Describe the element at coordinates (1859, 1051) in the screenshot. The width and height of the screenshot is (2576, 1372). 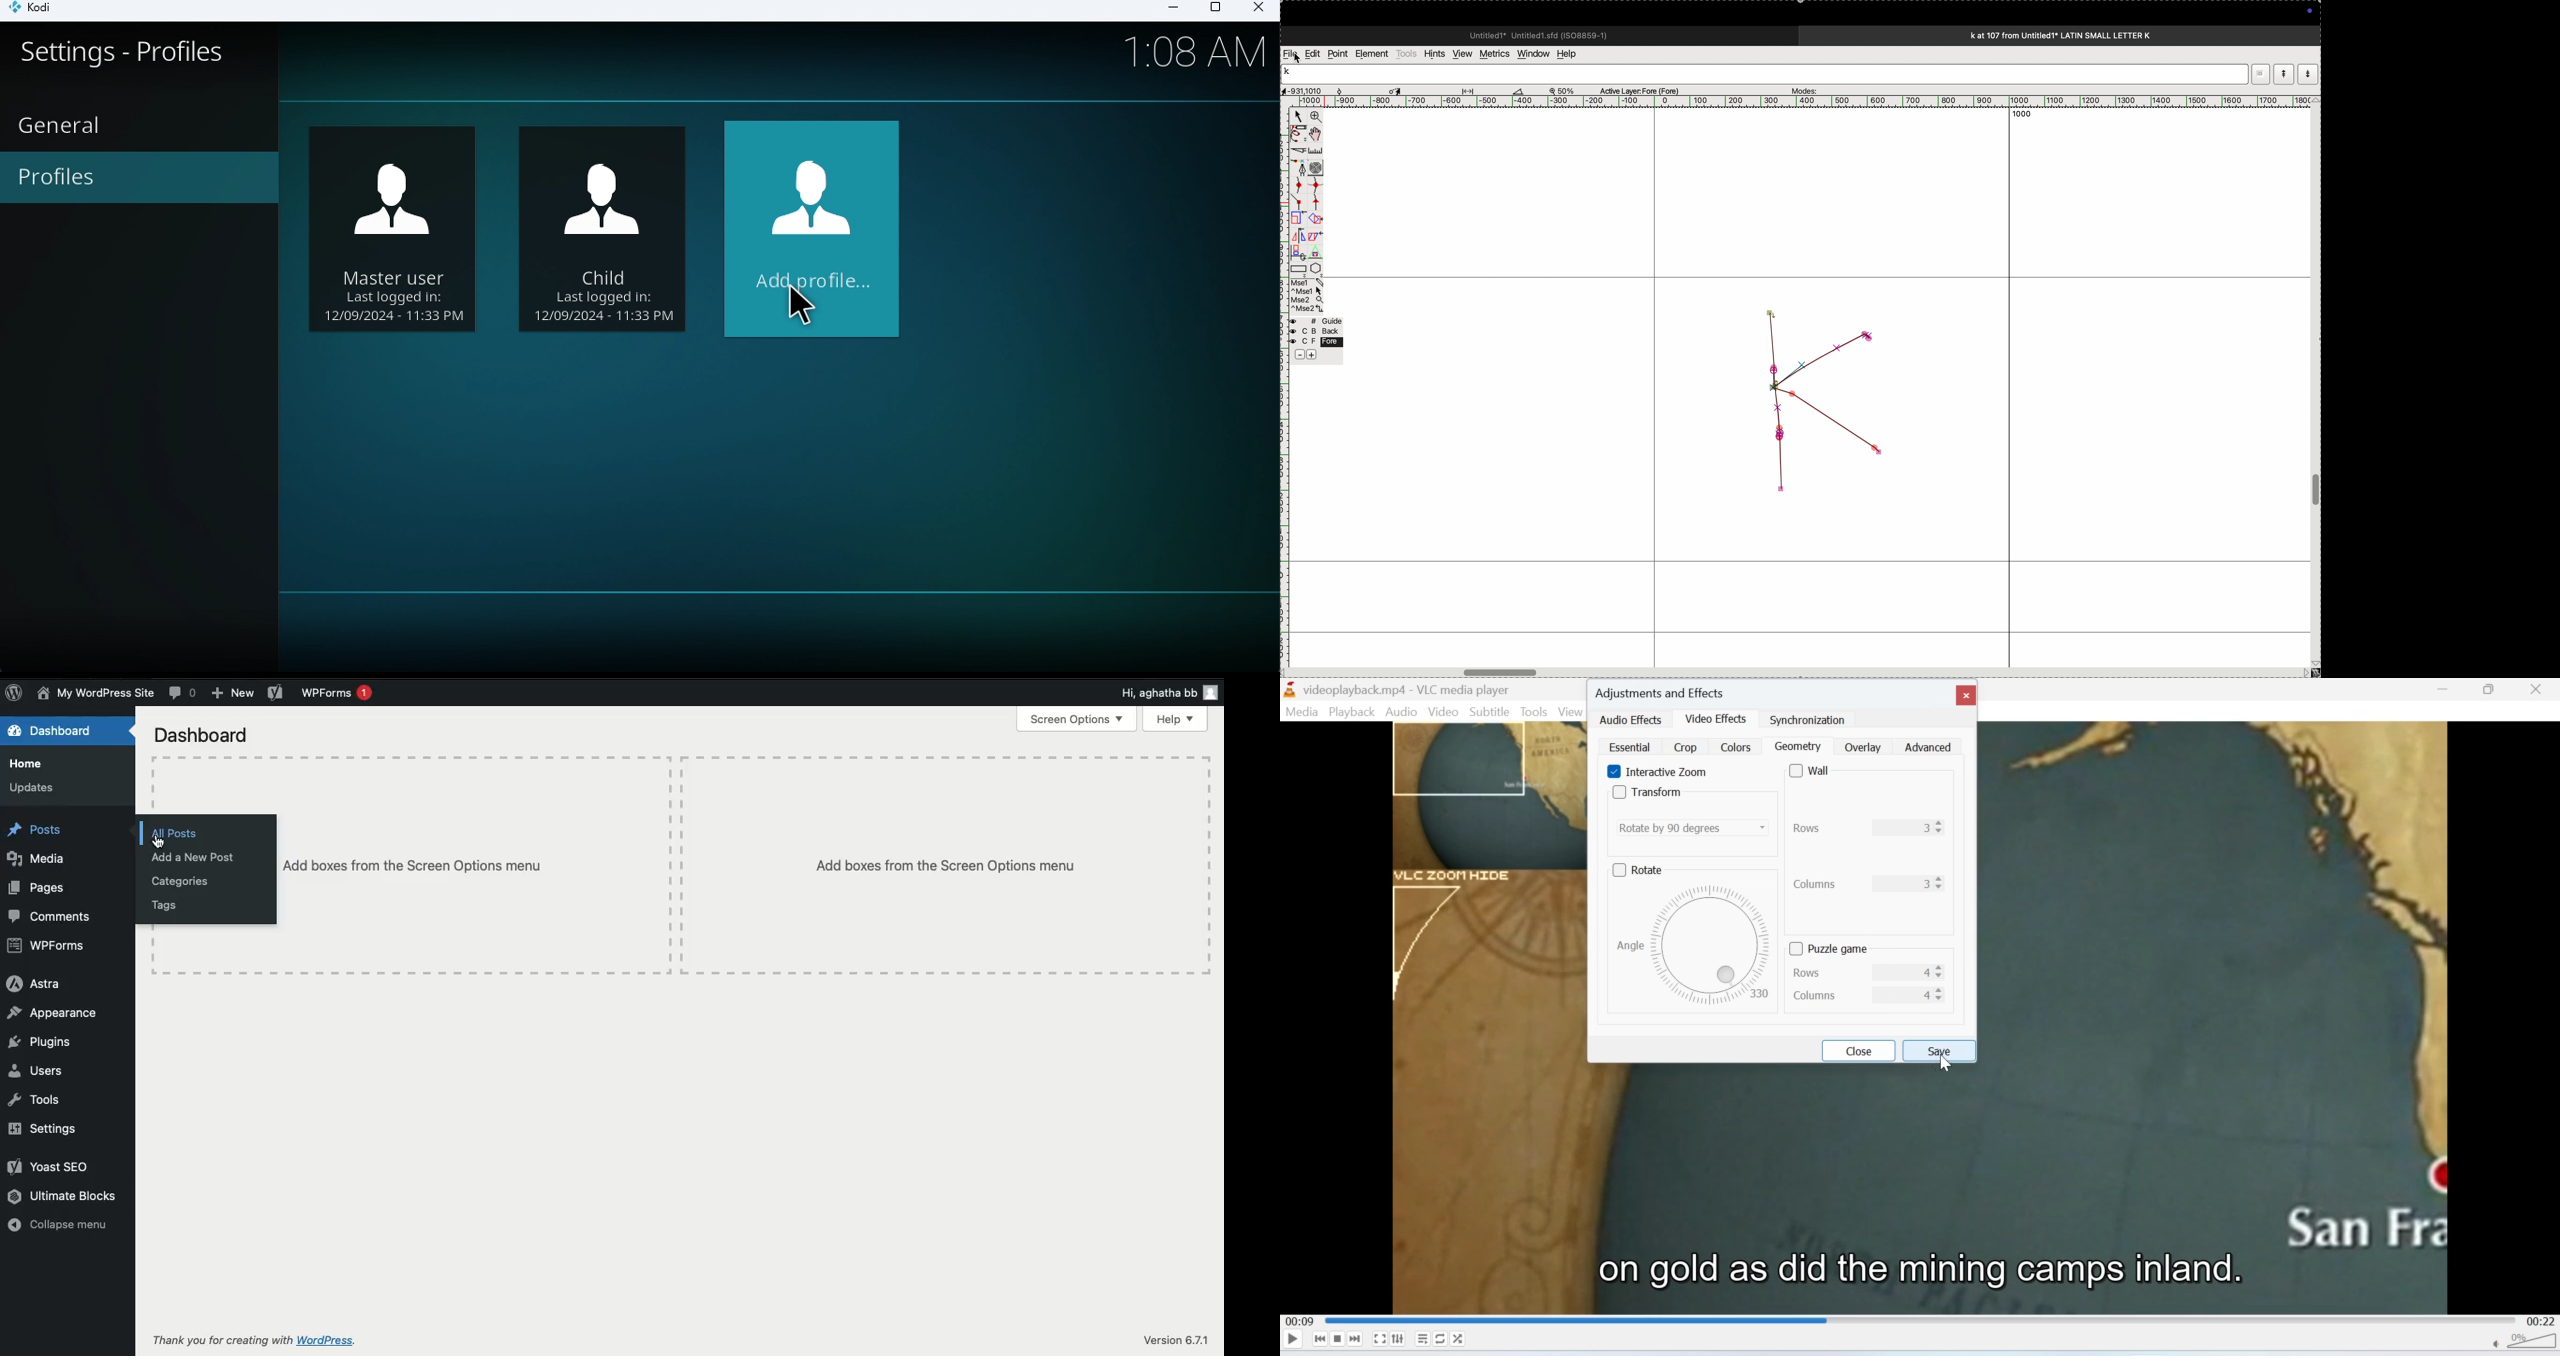
I see `close` at that location.